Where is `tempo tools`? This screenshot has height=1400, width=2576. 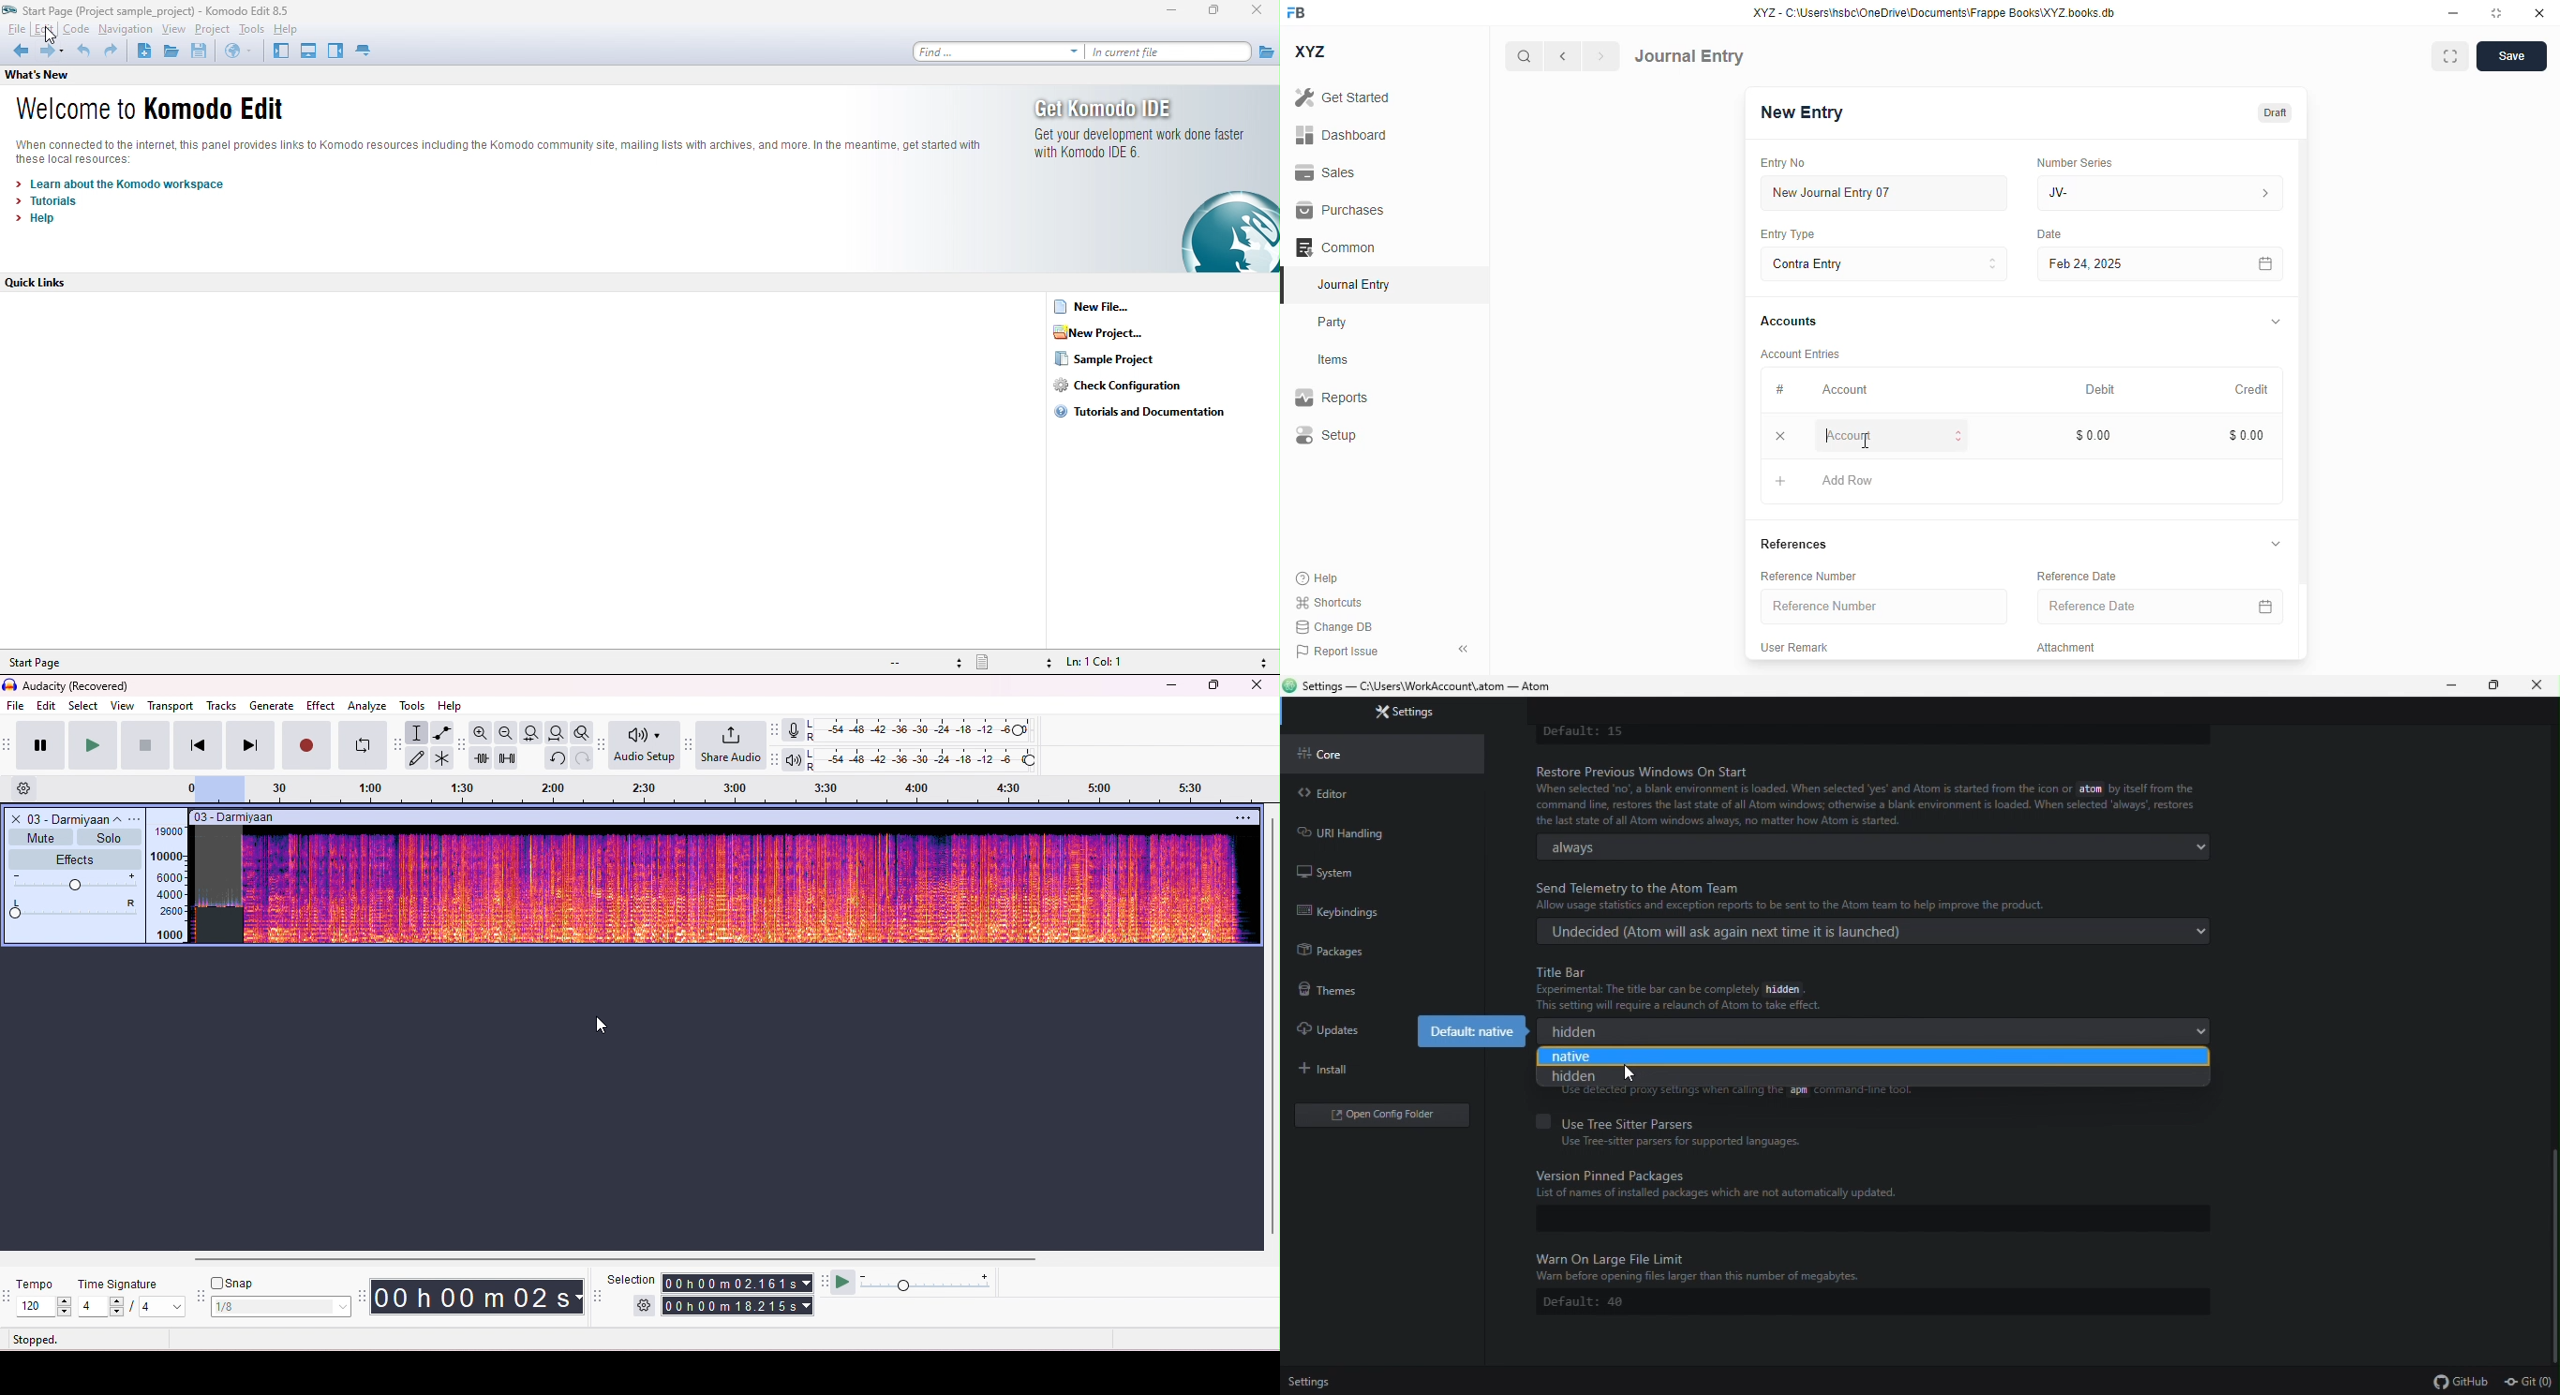
tempo tools is located at coordinates (8, 1298).